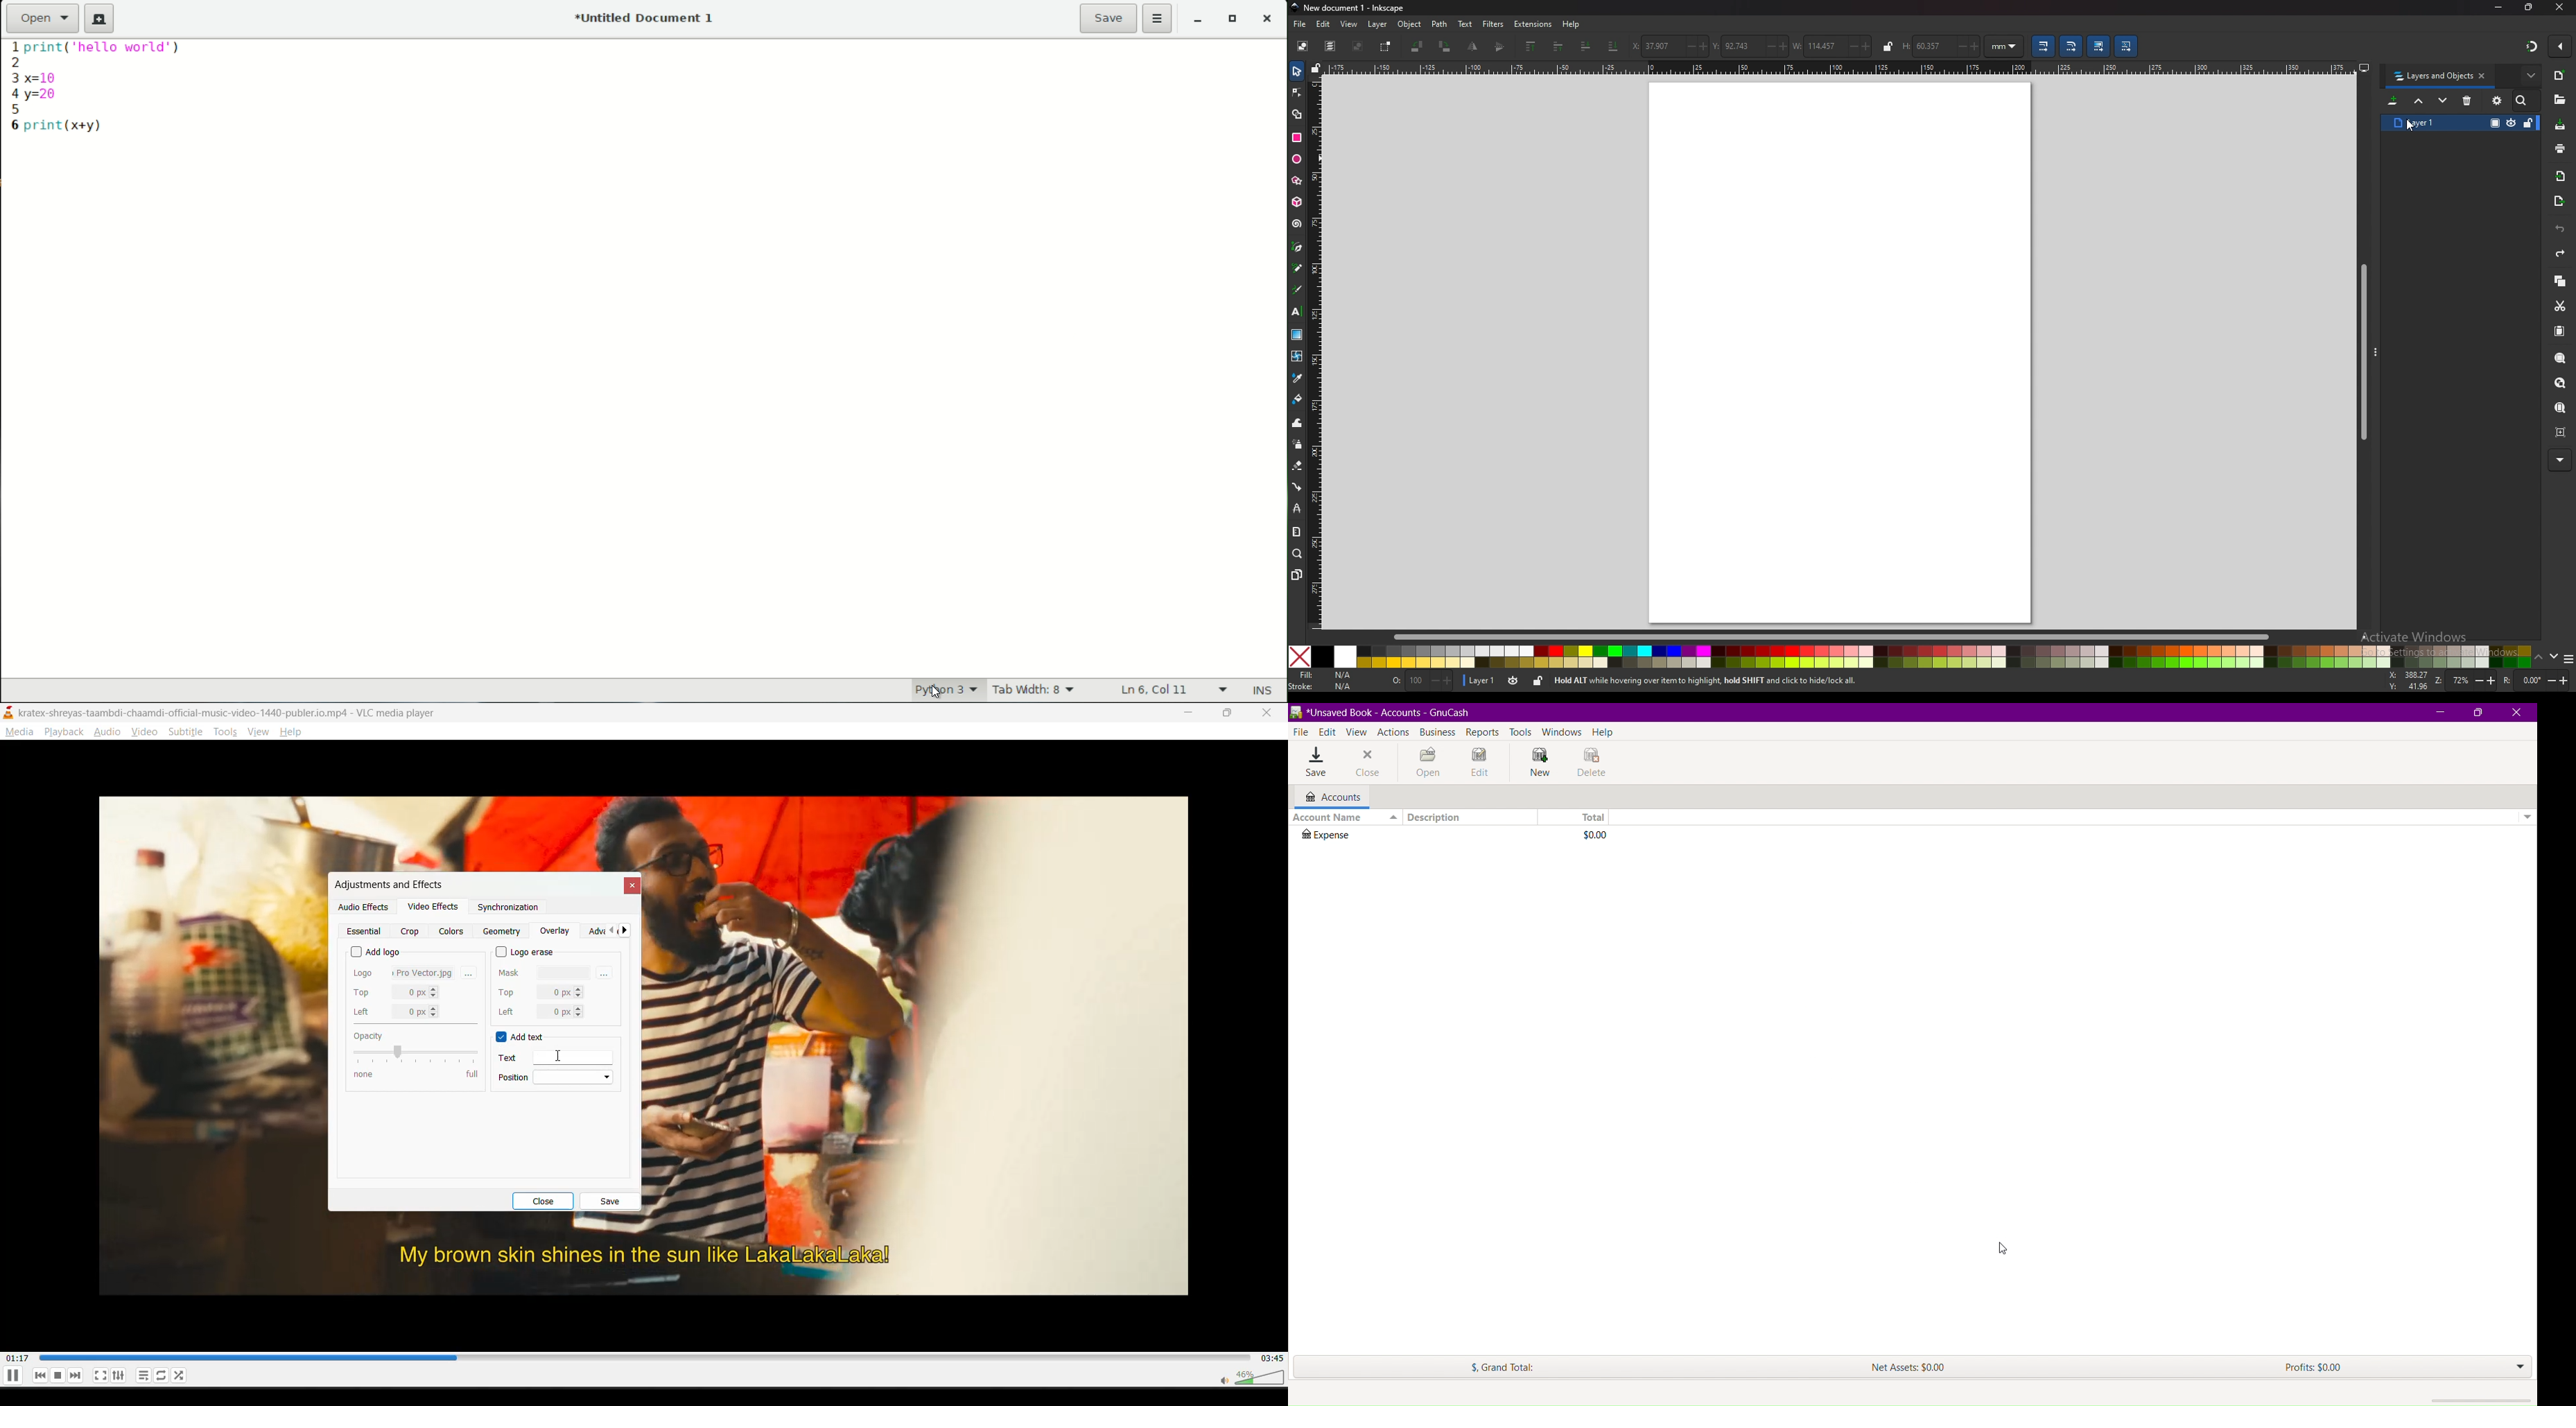 Image resolution: width=2576 pixels, height=1428 pixels. What do you see at coordinates (1297, 532) in the screenshot?
I see `measure` at bounding box center [1297, 532].